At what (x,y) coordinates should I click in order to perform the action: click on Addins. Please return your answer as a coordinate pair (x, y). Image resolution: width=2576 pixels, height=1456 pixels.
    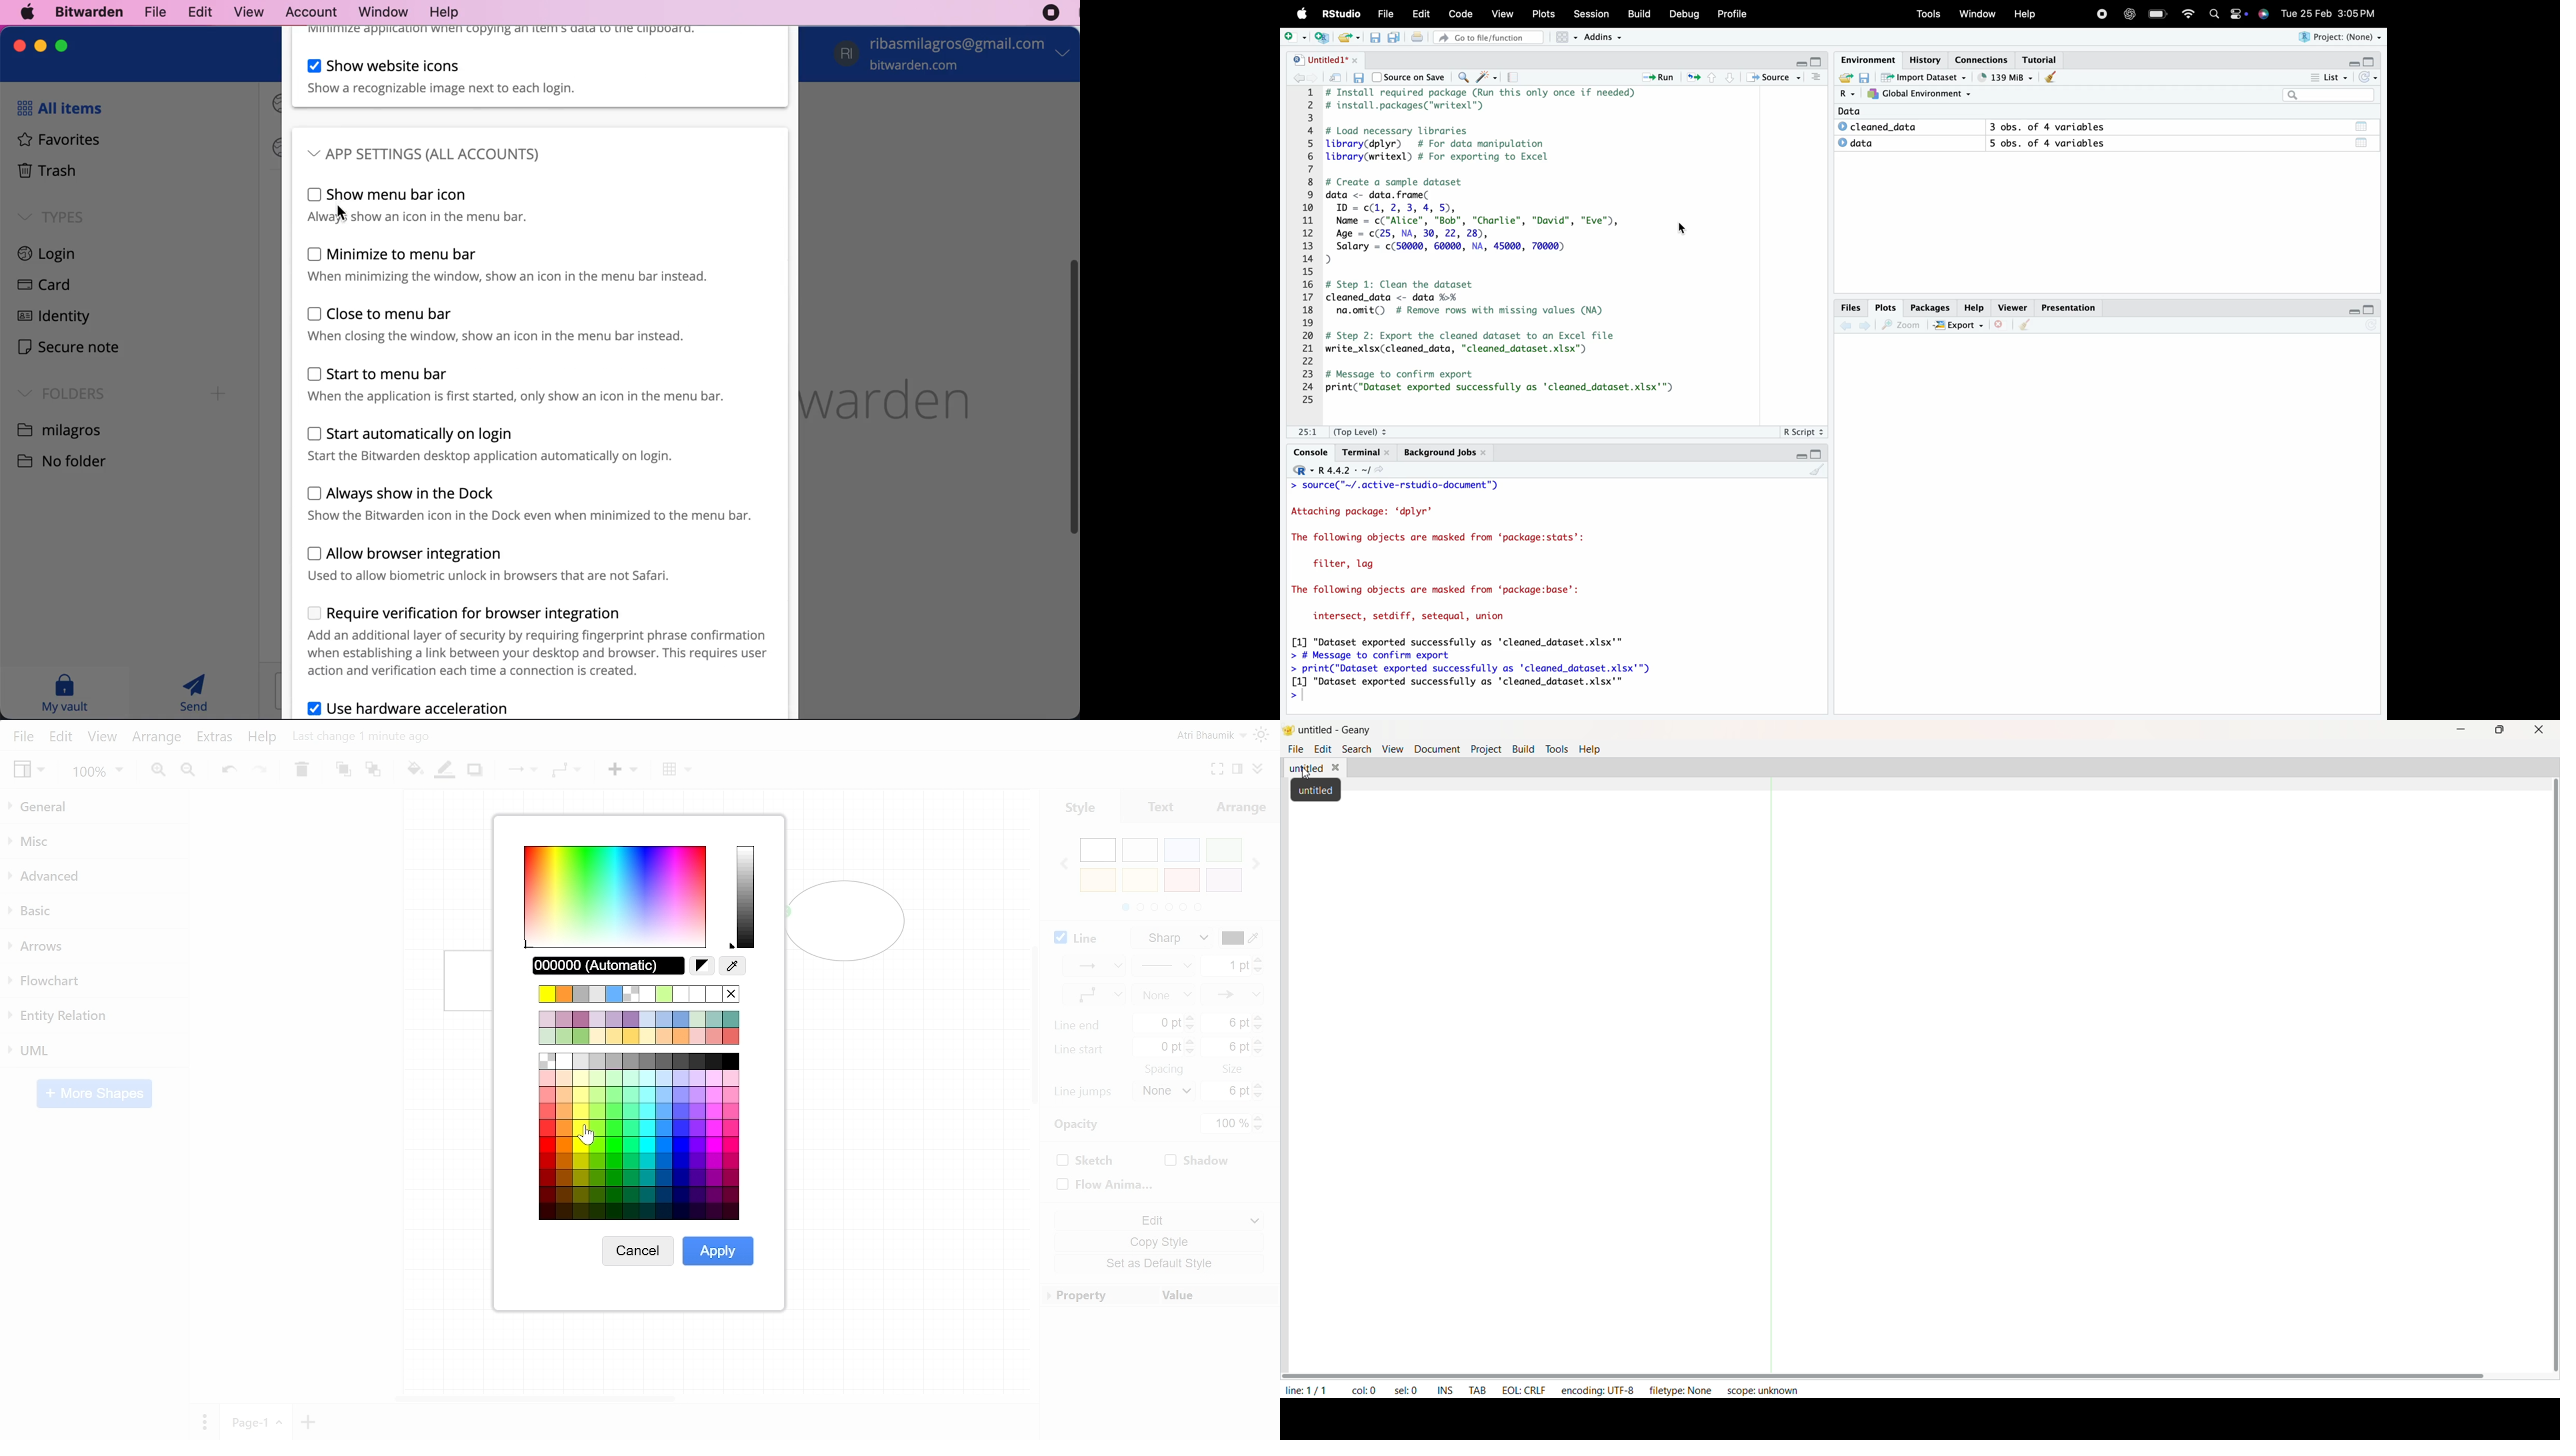
    Looking at the image, I should click on (1603, 36).